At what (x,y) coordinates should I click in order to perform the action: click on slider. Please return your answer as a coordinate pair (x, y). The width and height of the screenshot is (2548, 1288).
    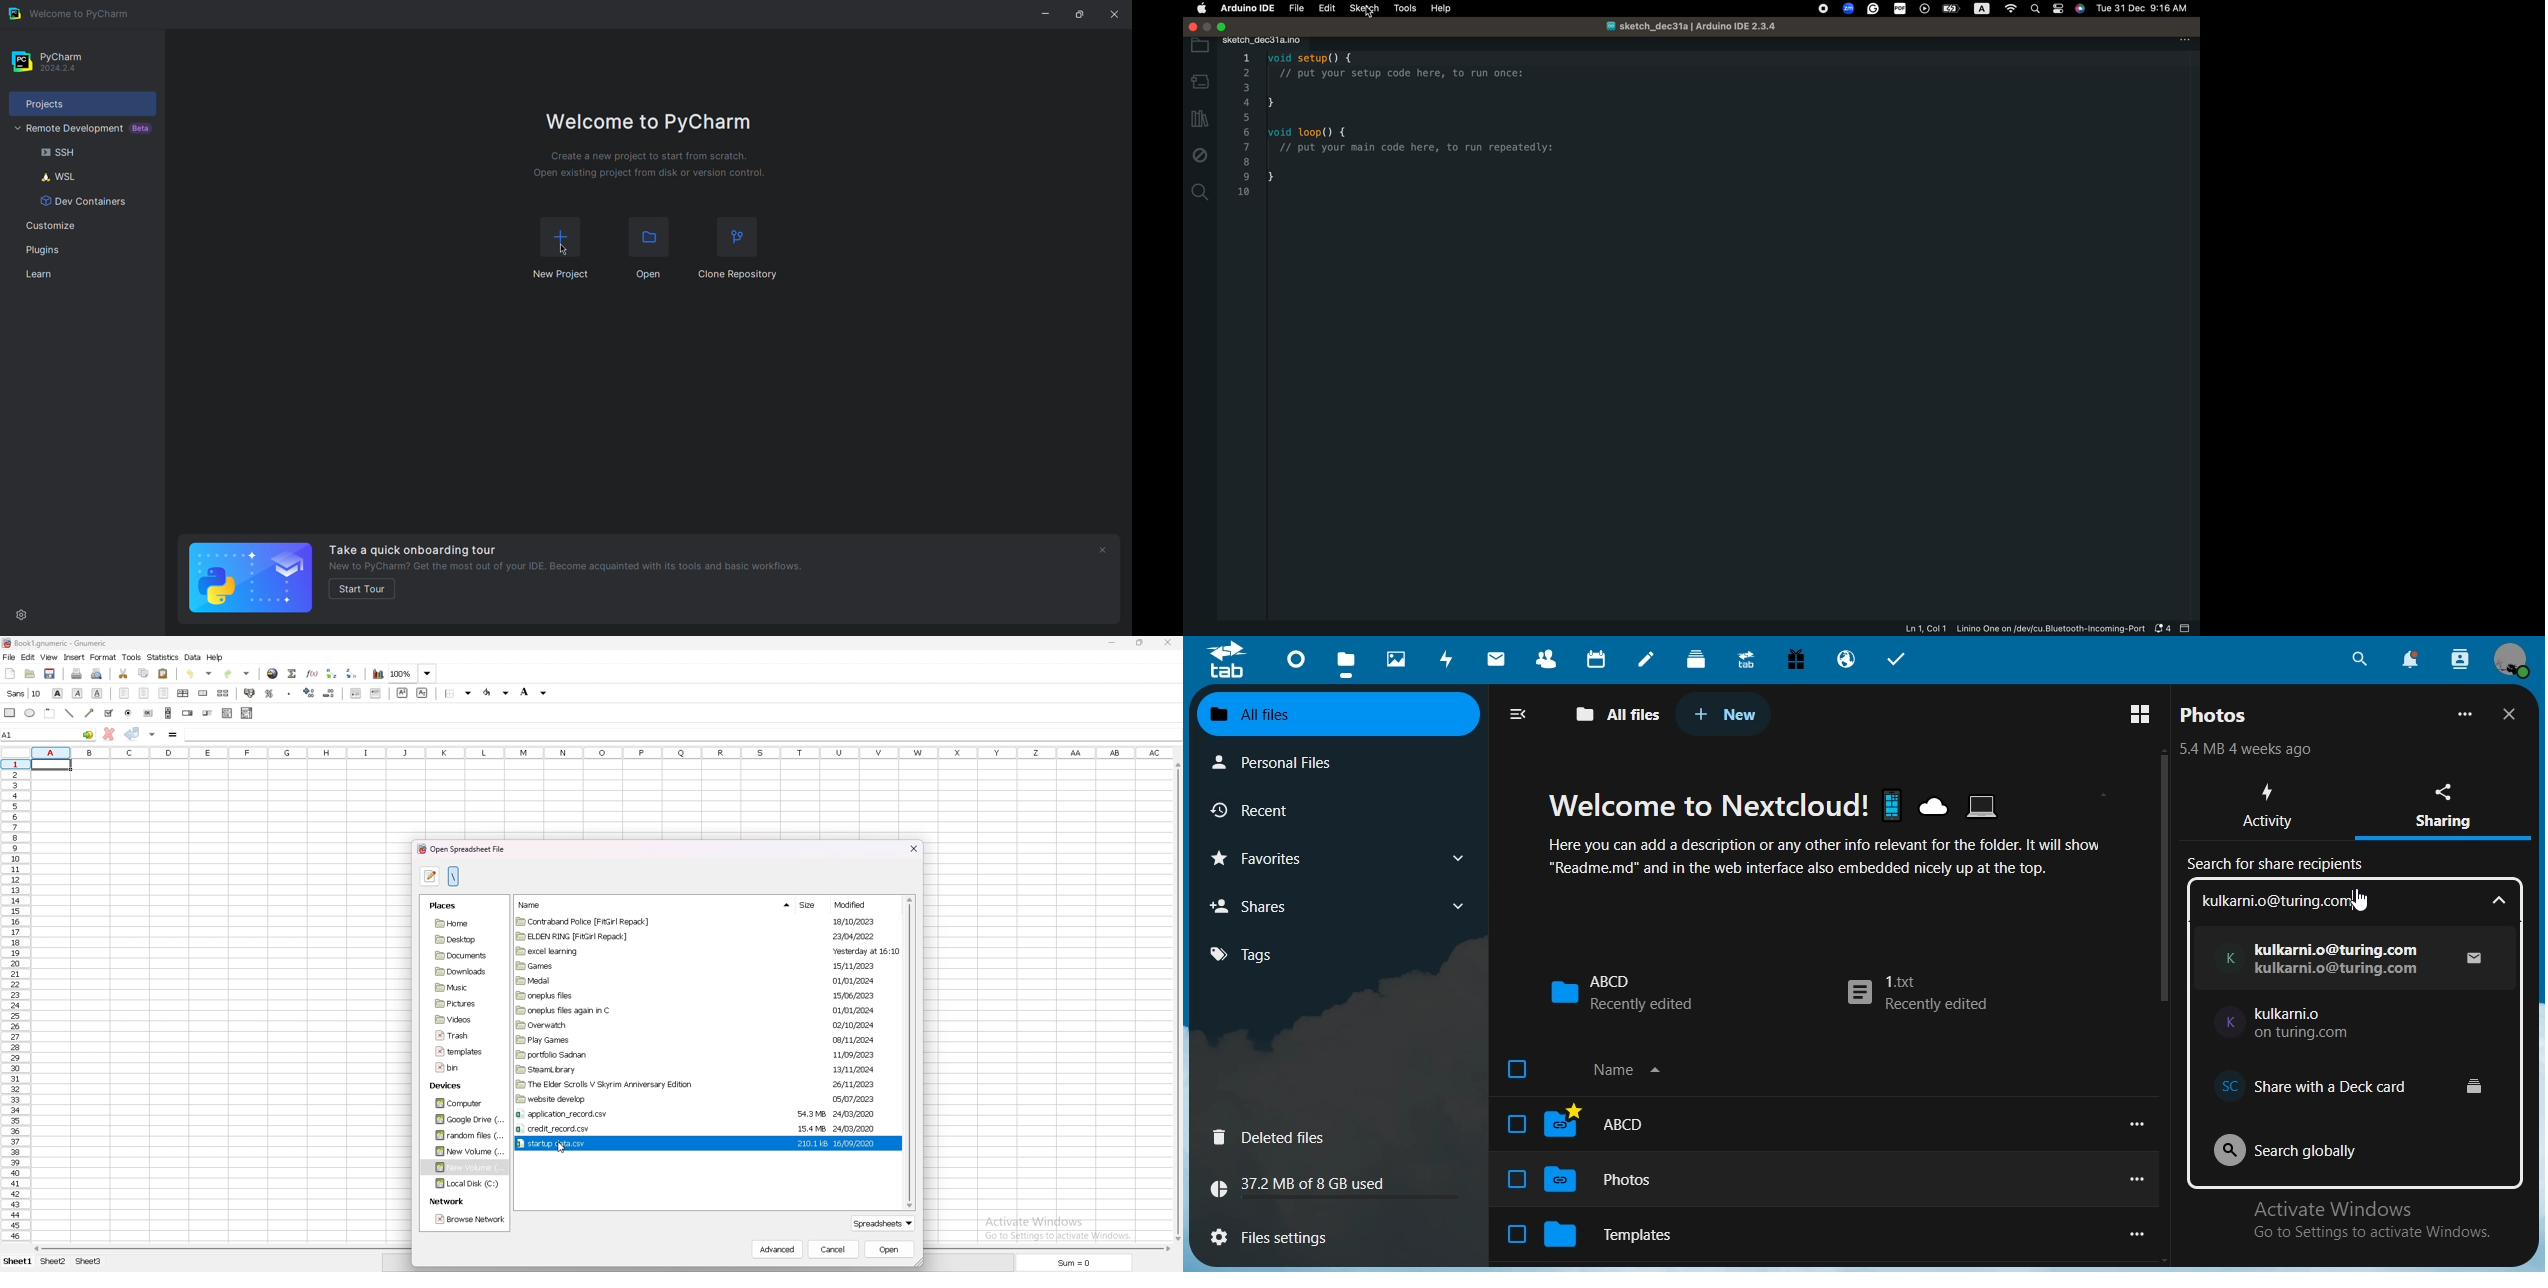
    Looking at the image, I should click on (208, 713).